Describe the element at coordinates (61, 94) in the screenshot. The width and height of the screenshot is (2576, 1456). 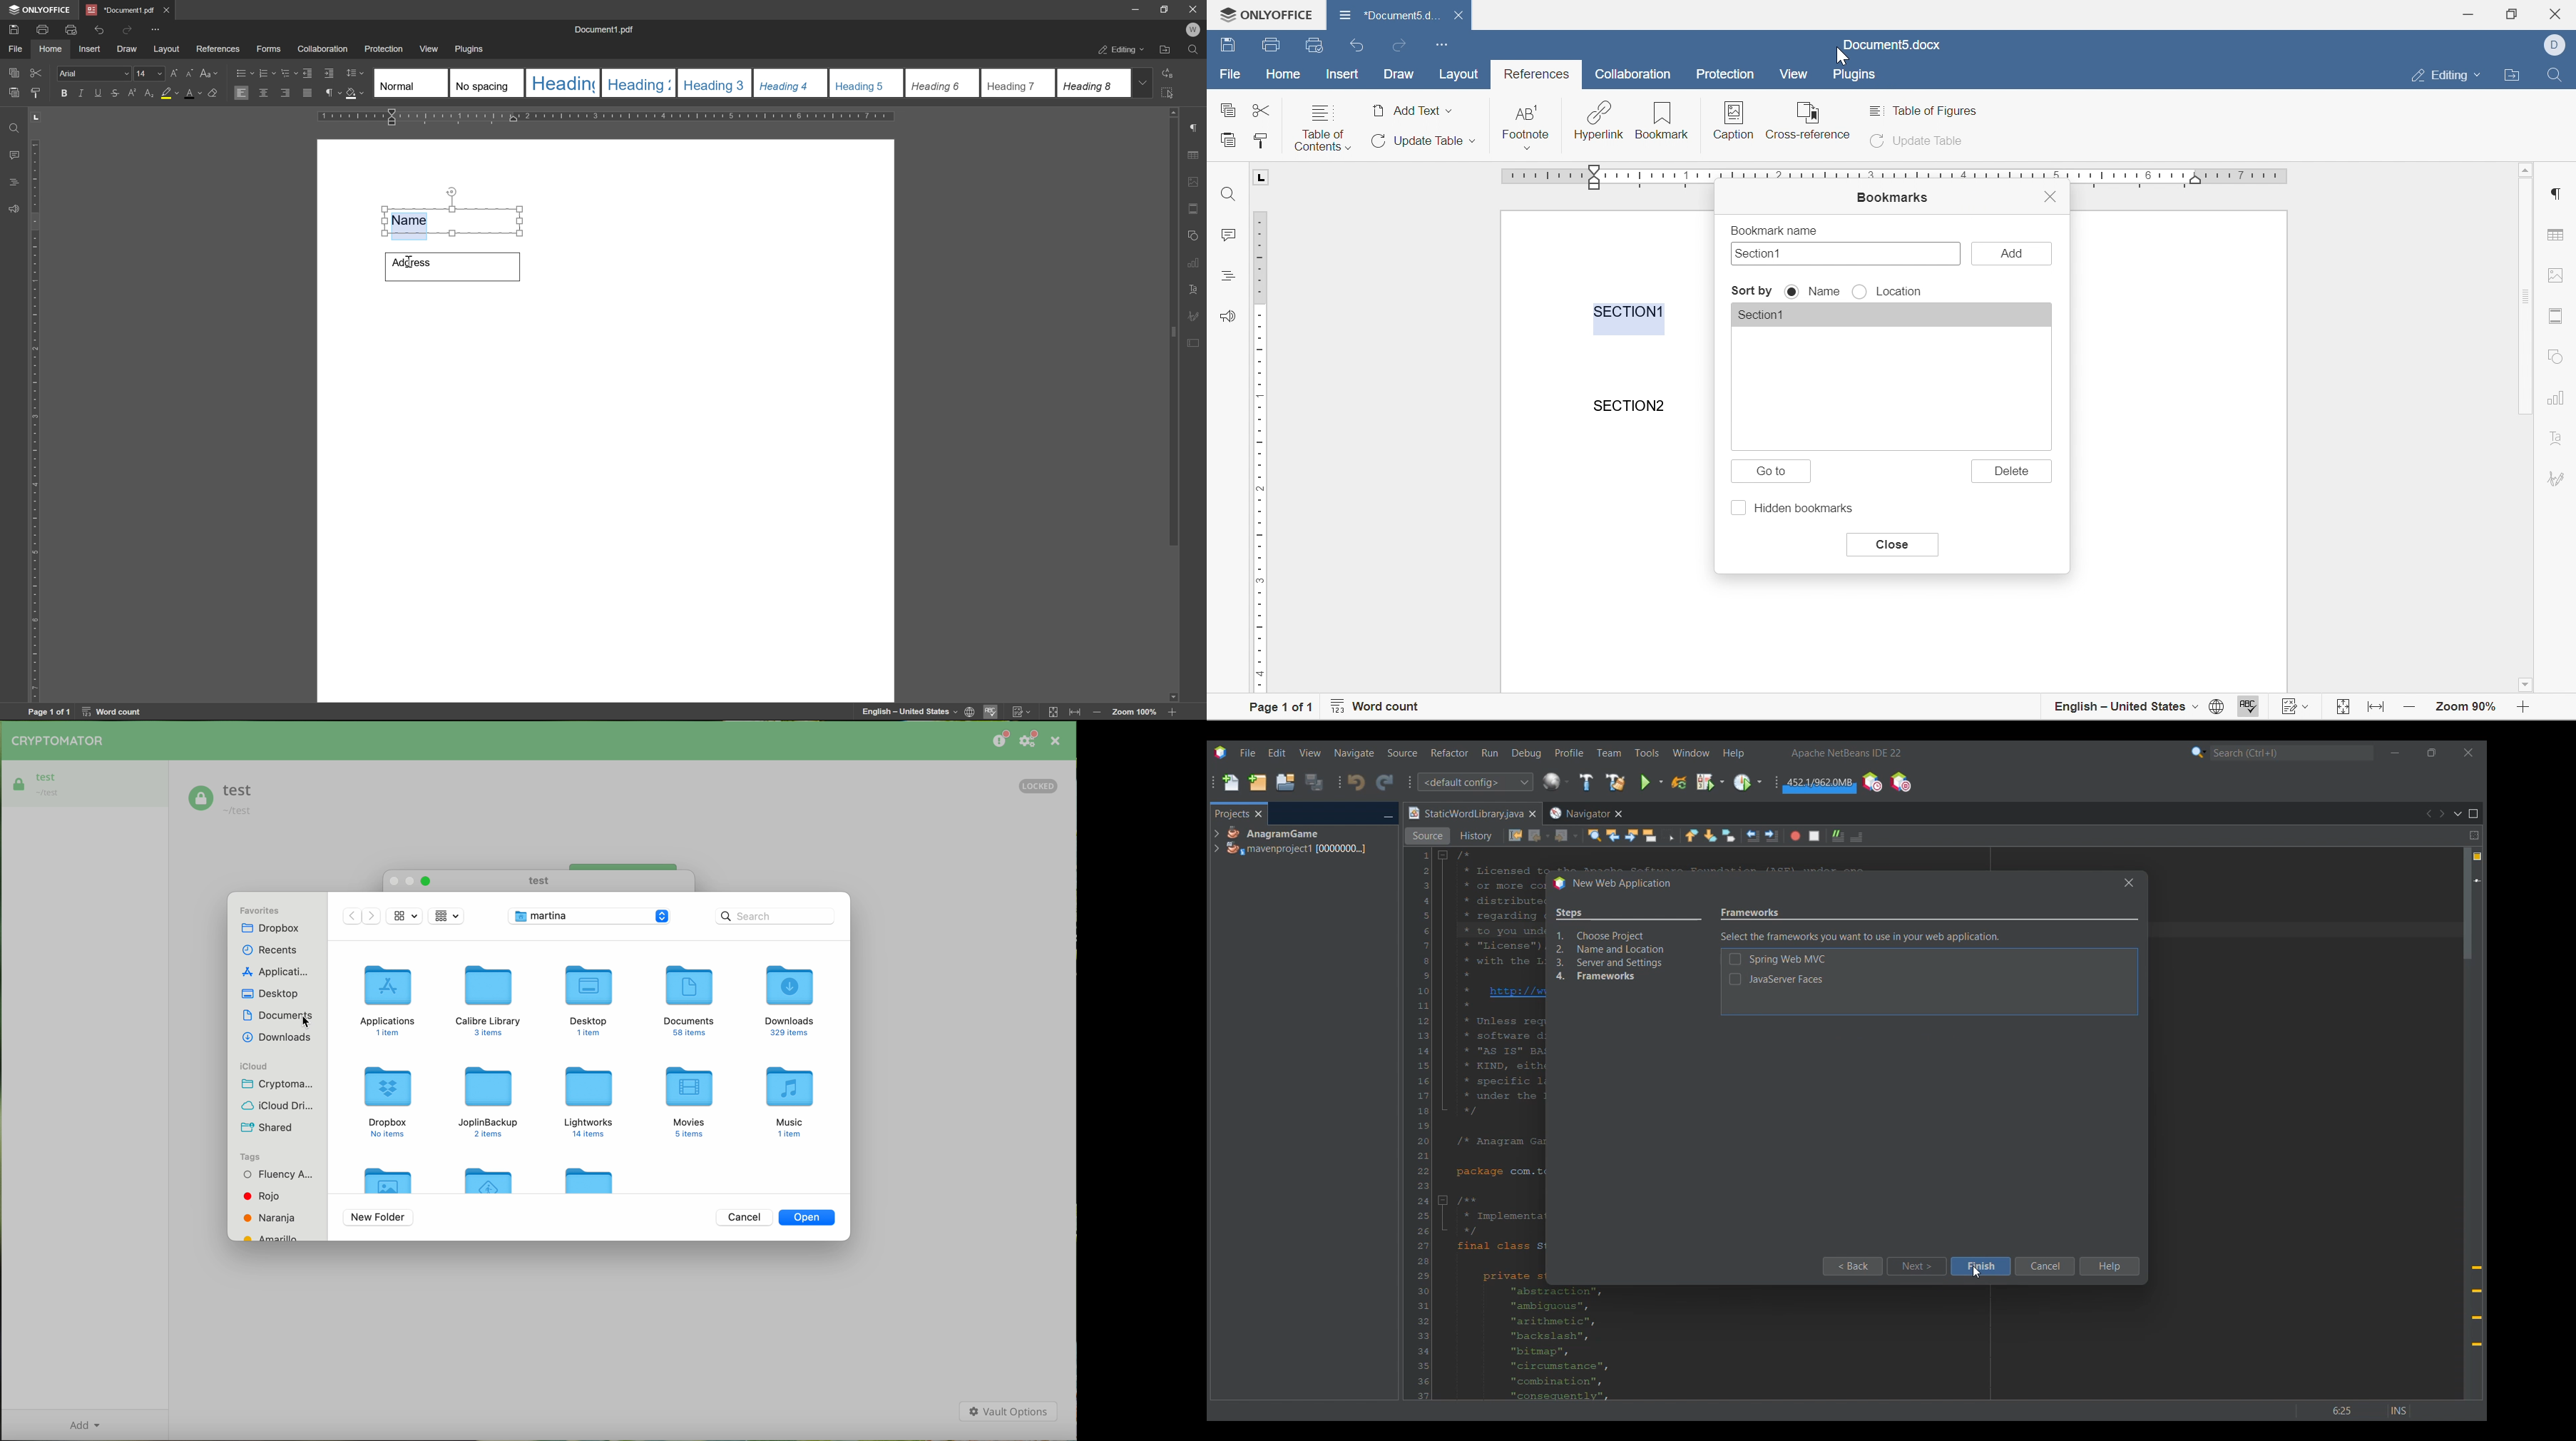
I see `bold` at that location.